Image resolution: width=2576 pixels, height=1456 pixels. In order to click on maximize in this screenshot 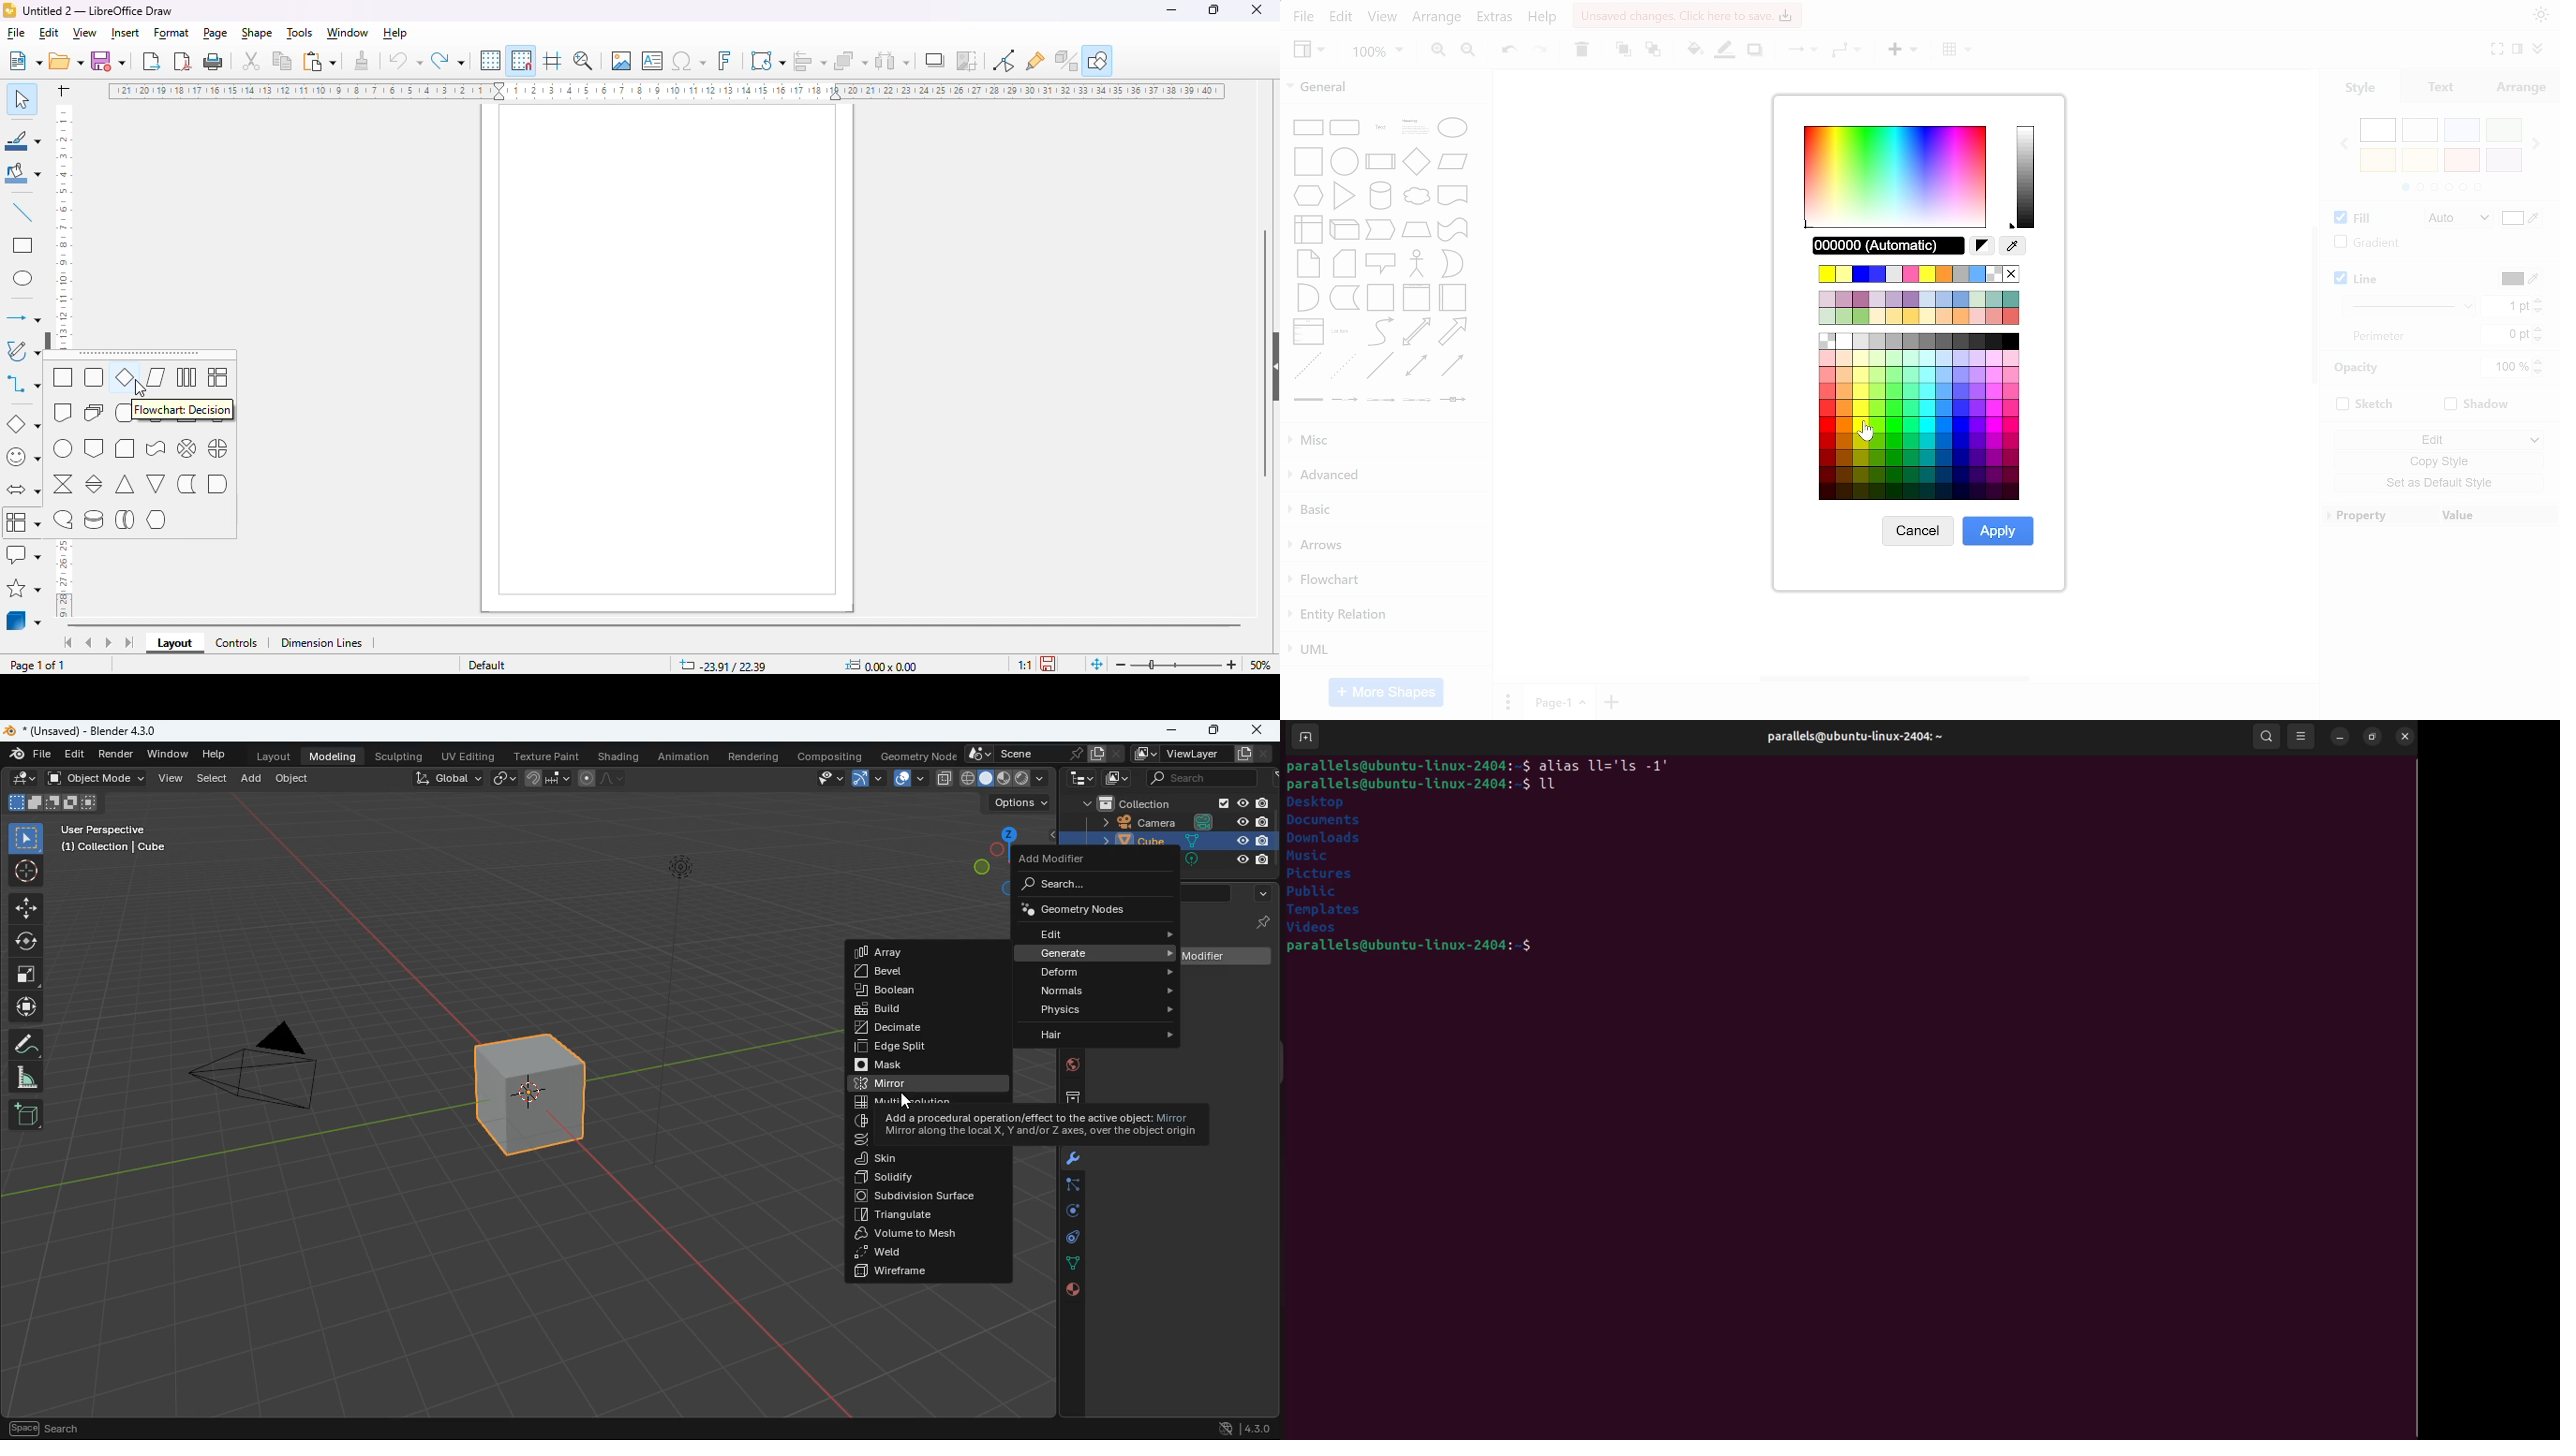, I will do `click(1213, 9)`.